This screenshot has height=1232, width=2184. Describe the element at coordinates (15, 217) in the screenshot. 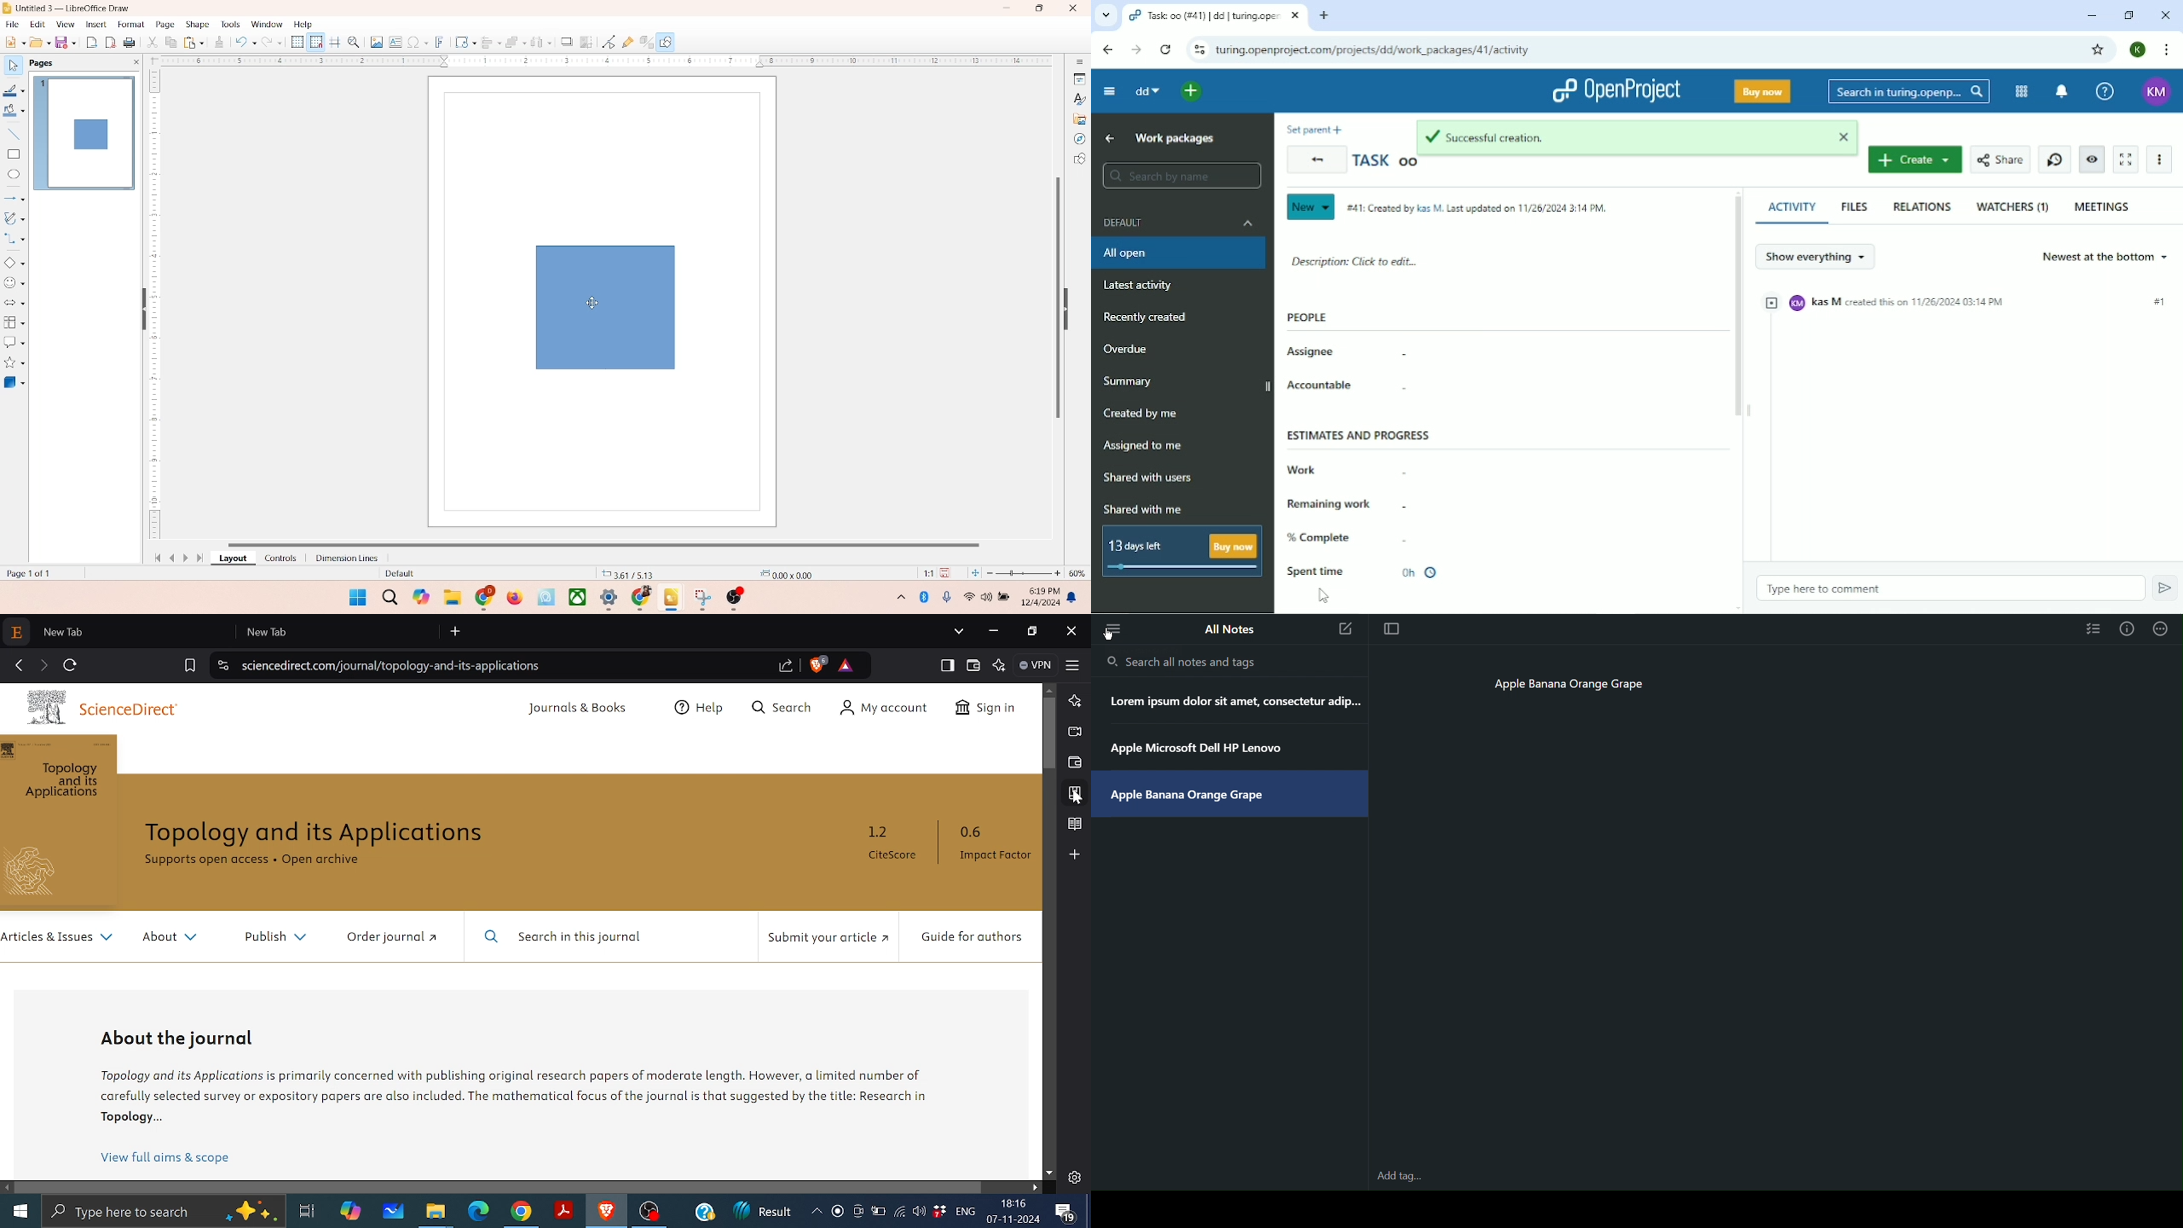

I see `curves and polygons` at that location.